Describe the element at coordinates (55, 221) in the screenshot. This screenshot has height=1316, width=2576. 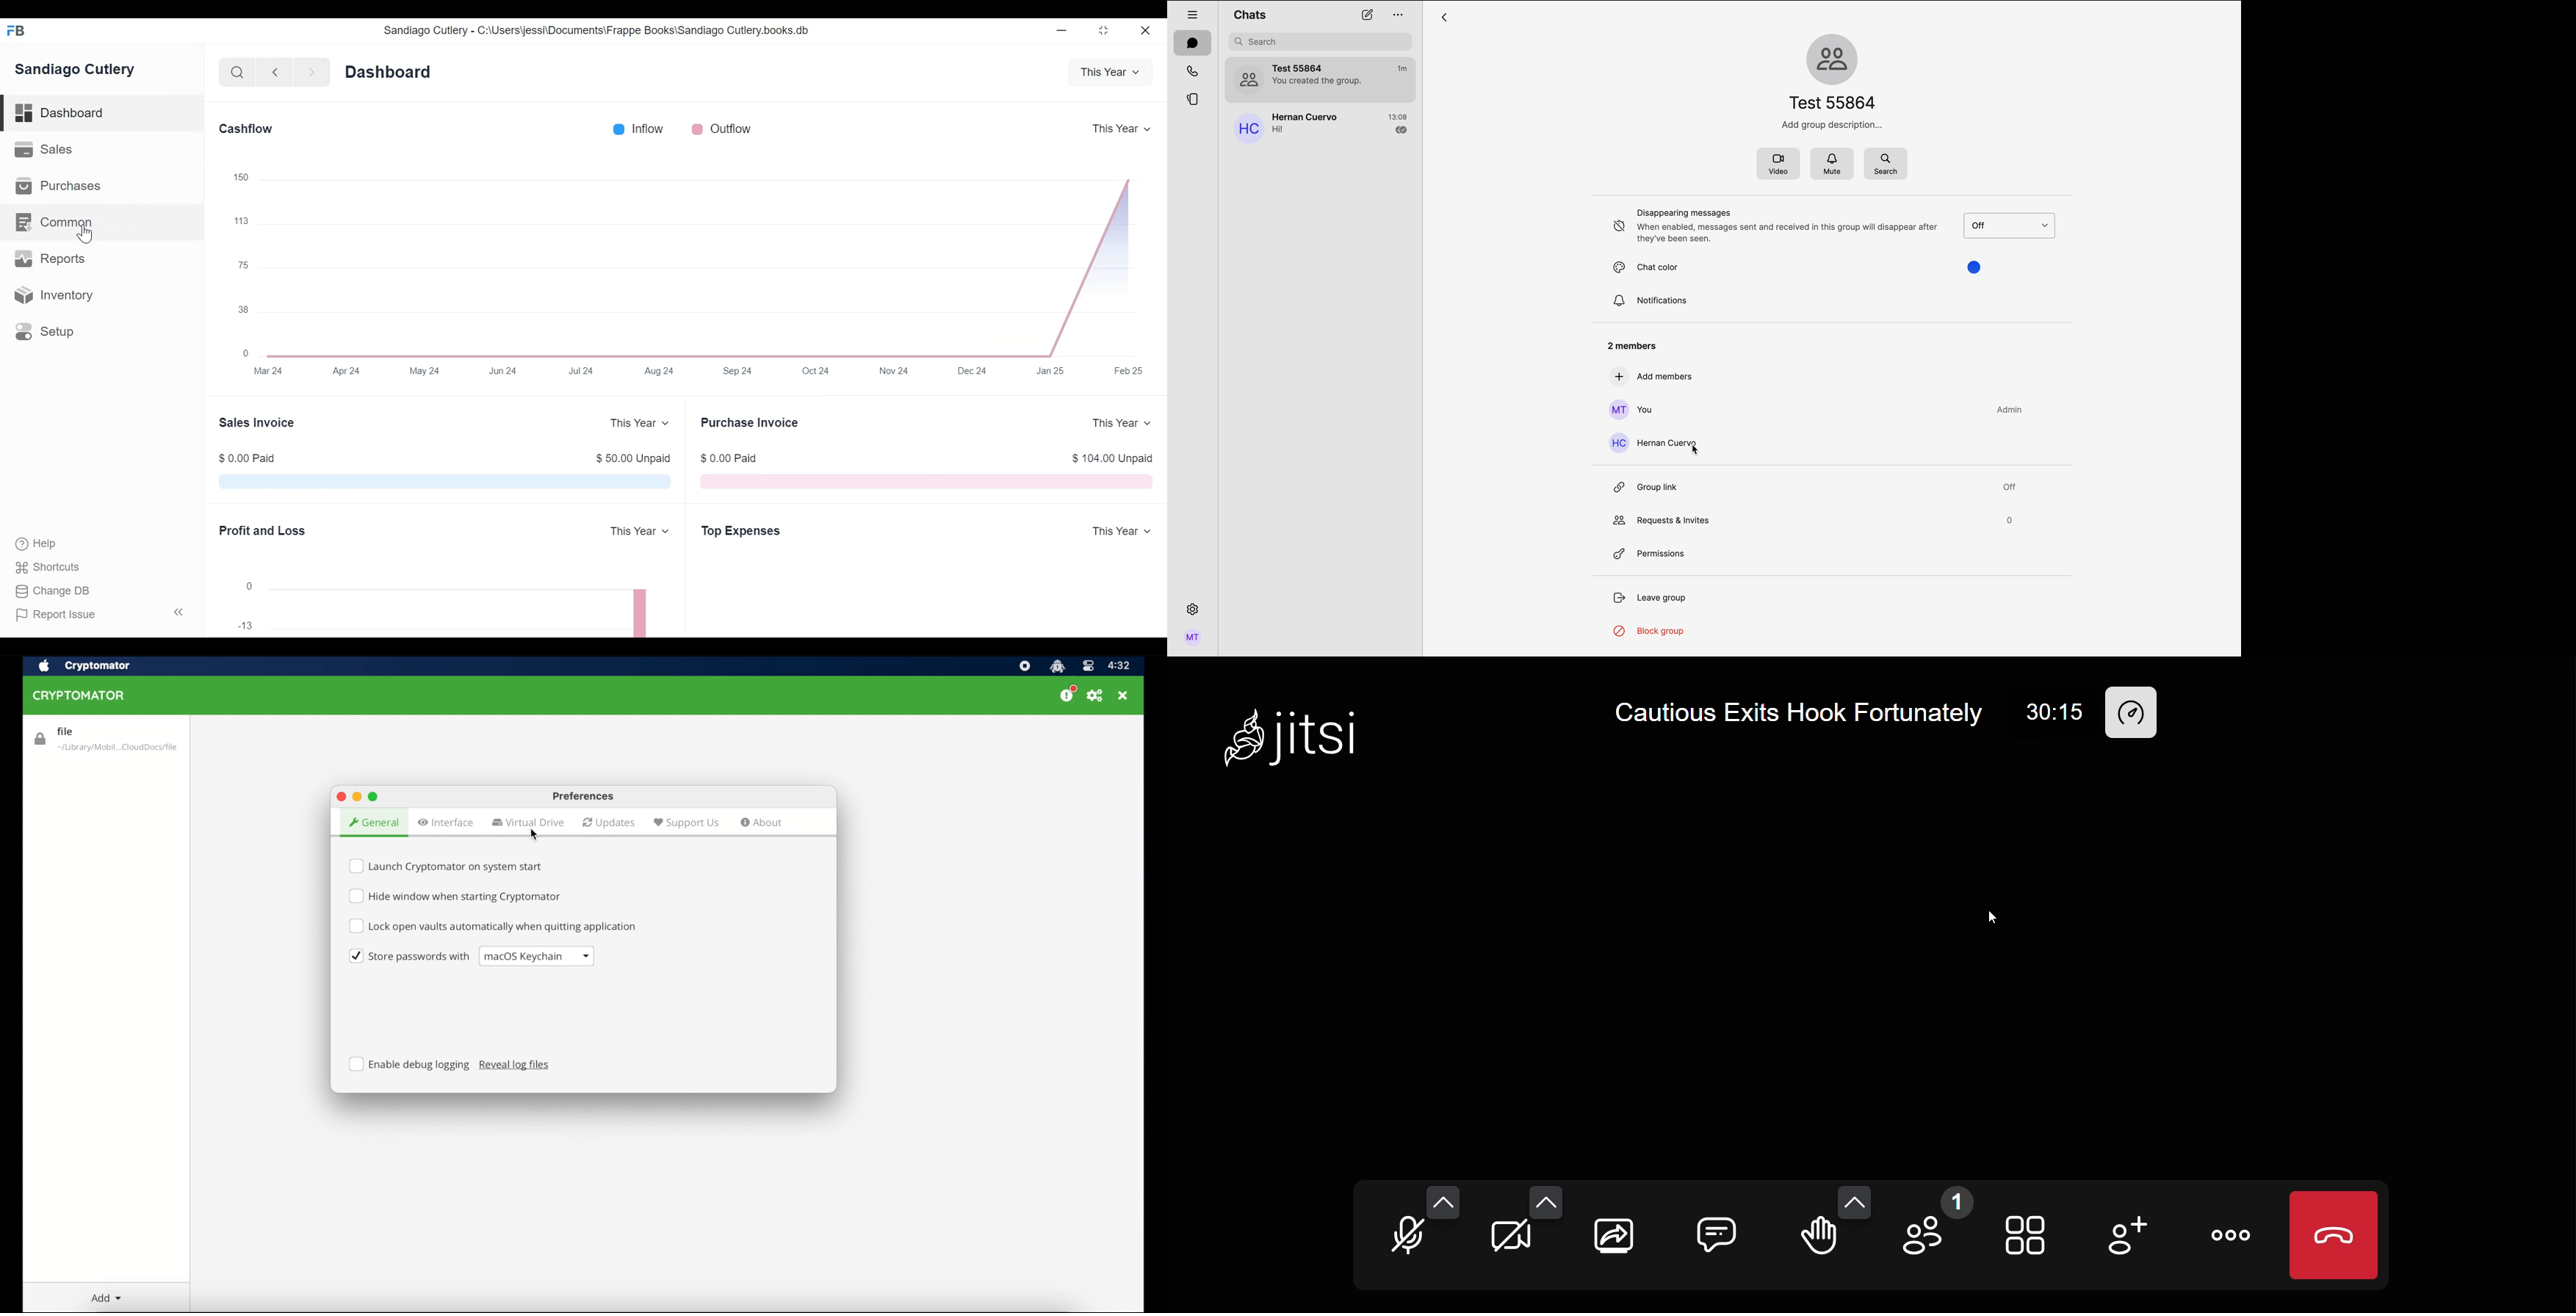
I see `Common` at that location.